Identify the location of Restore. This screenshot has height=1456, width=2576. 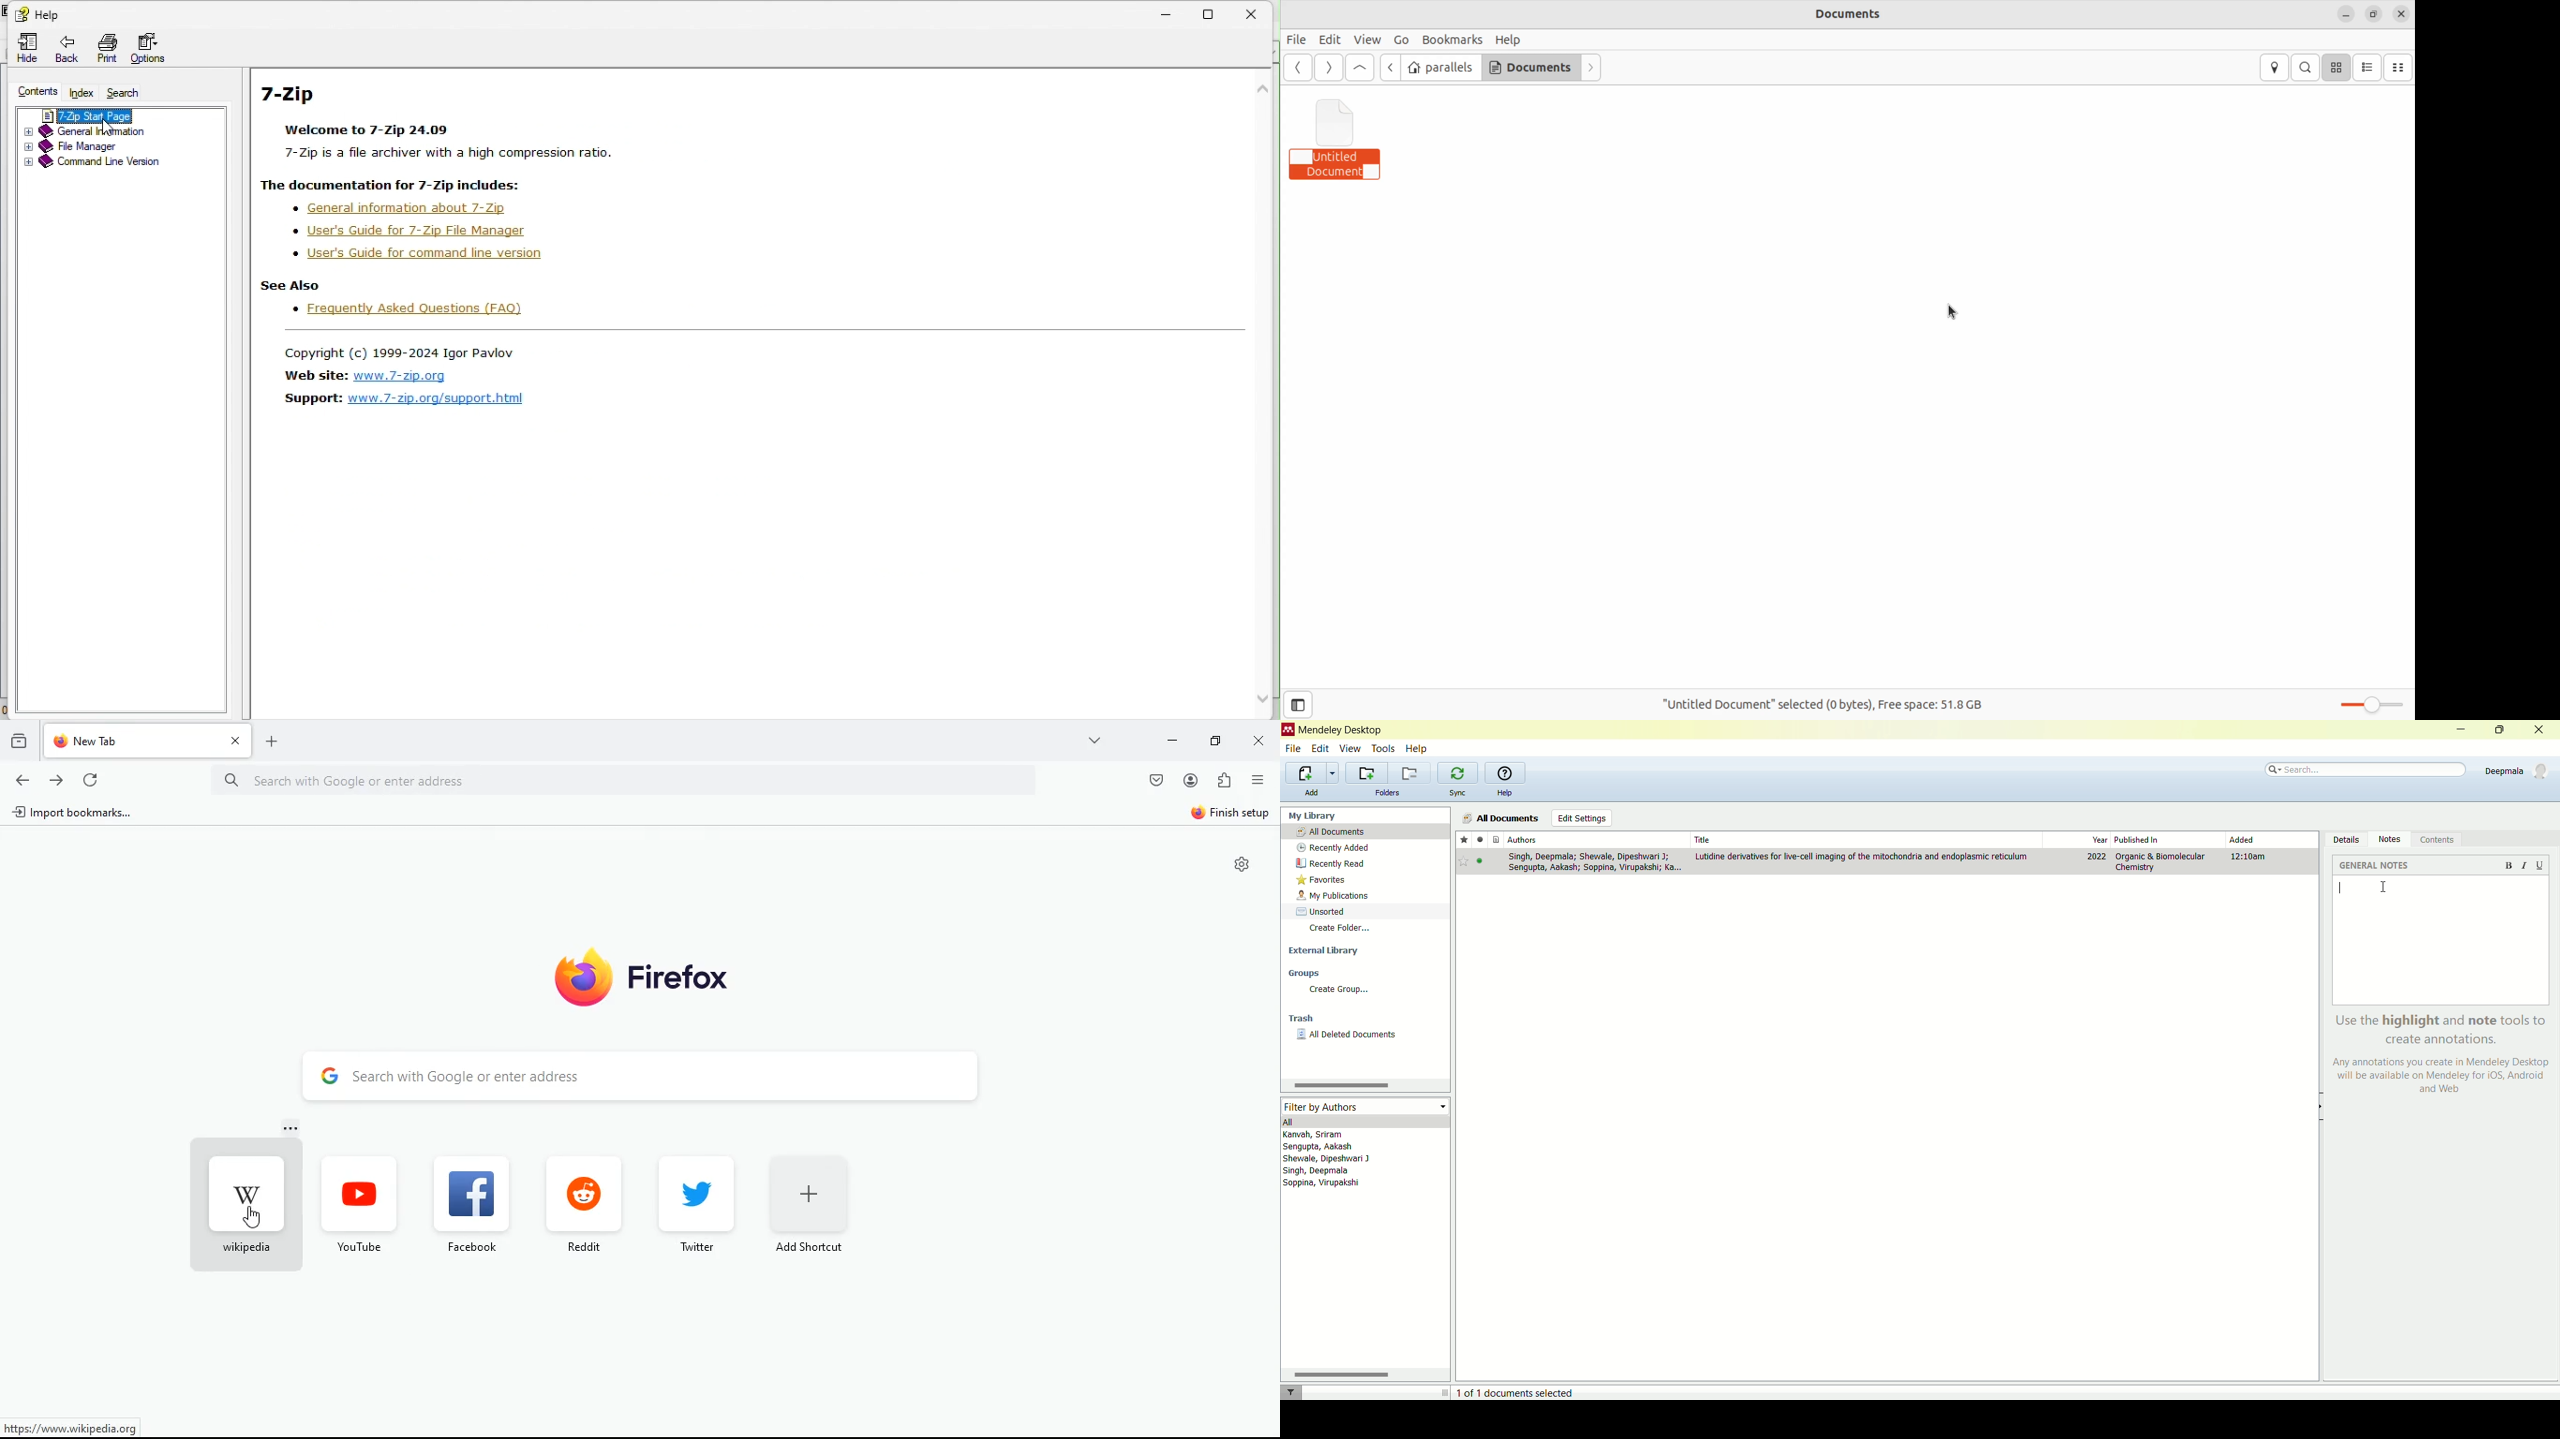
(1215, 12).